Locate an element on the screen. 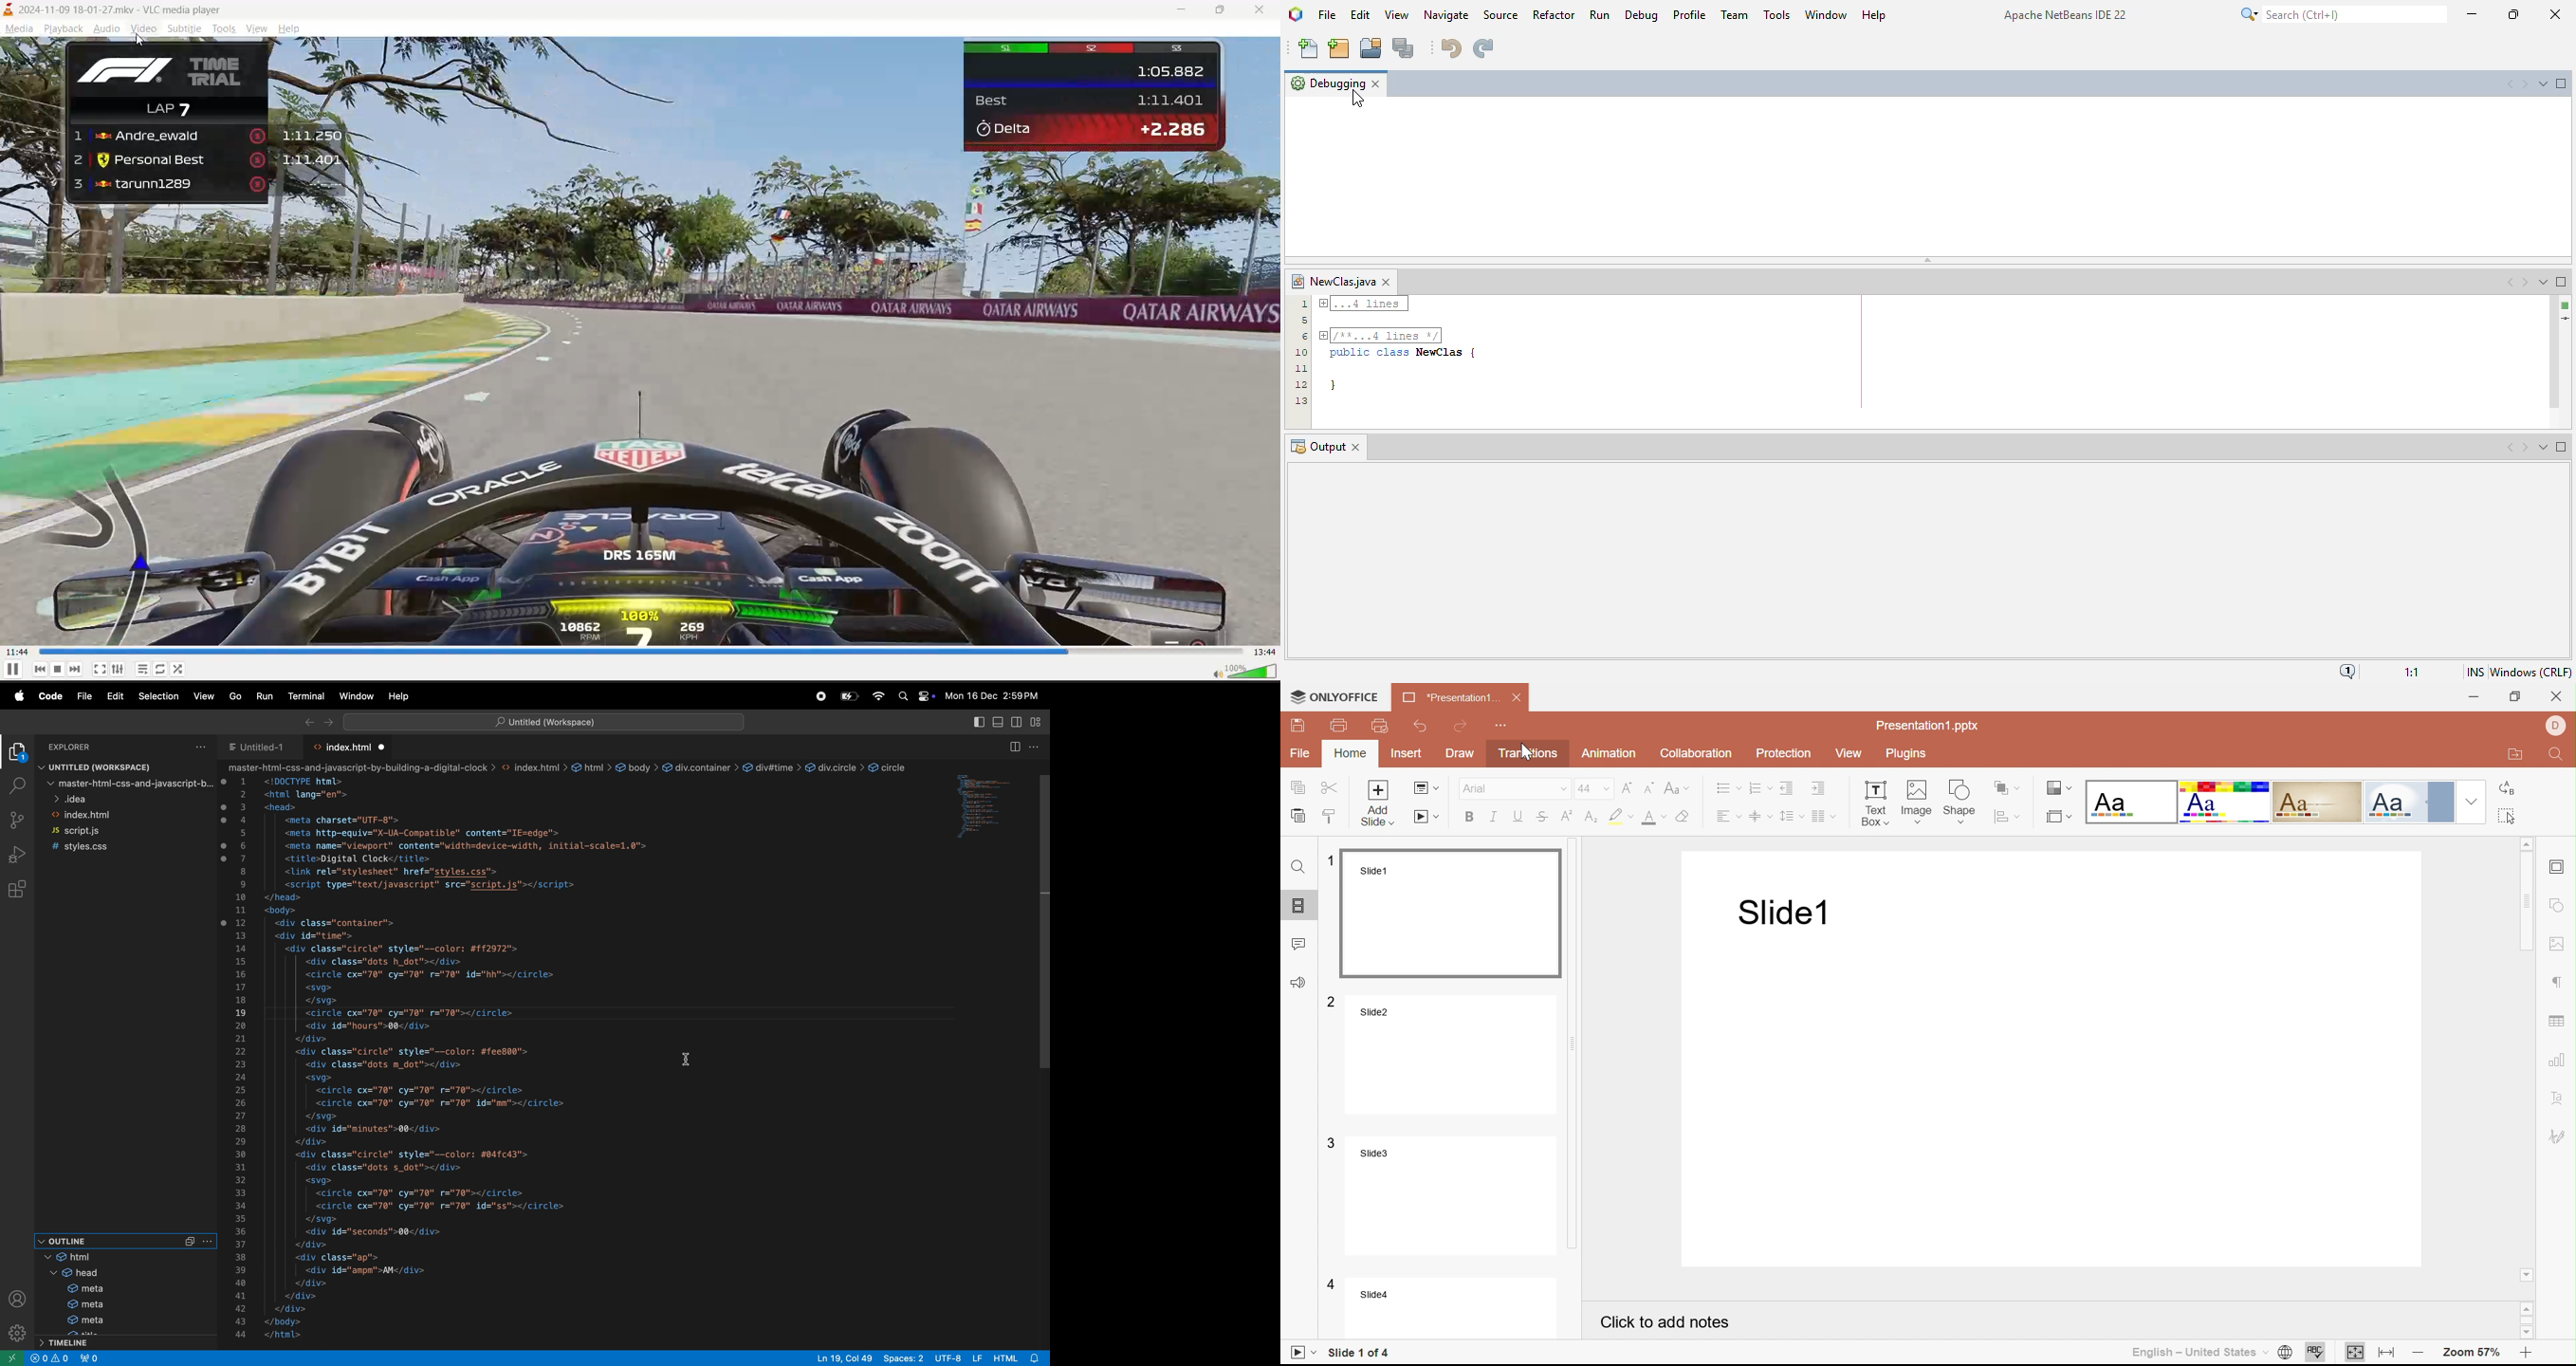 The width and height of the screenshot is (2576, 1372). Bold is located at coordinates (1469, 818).